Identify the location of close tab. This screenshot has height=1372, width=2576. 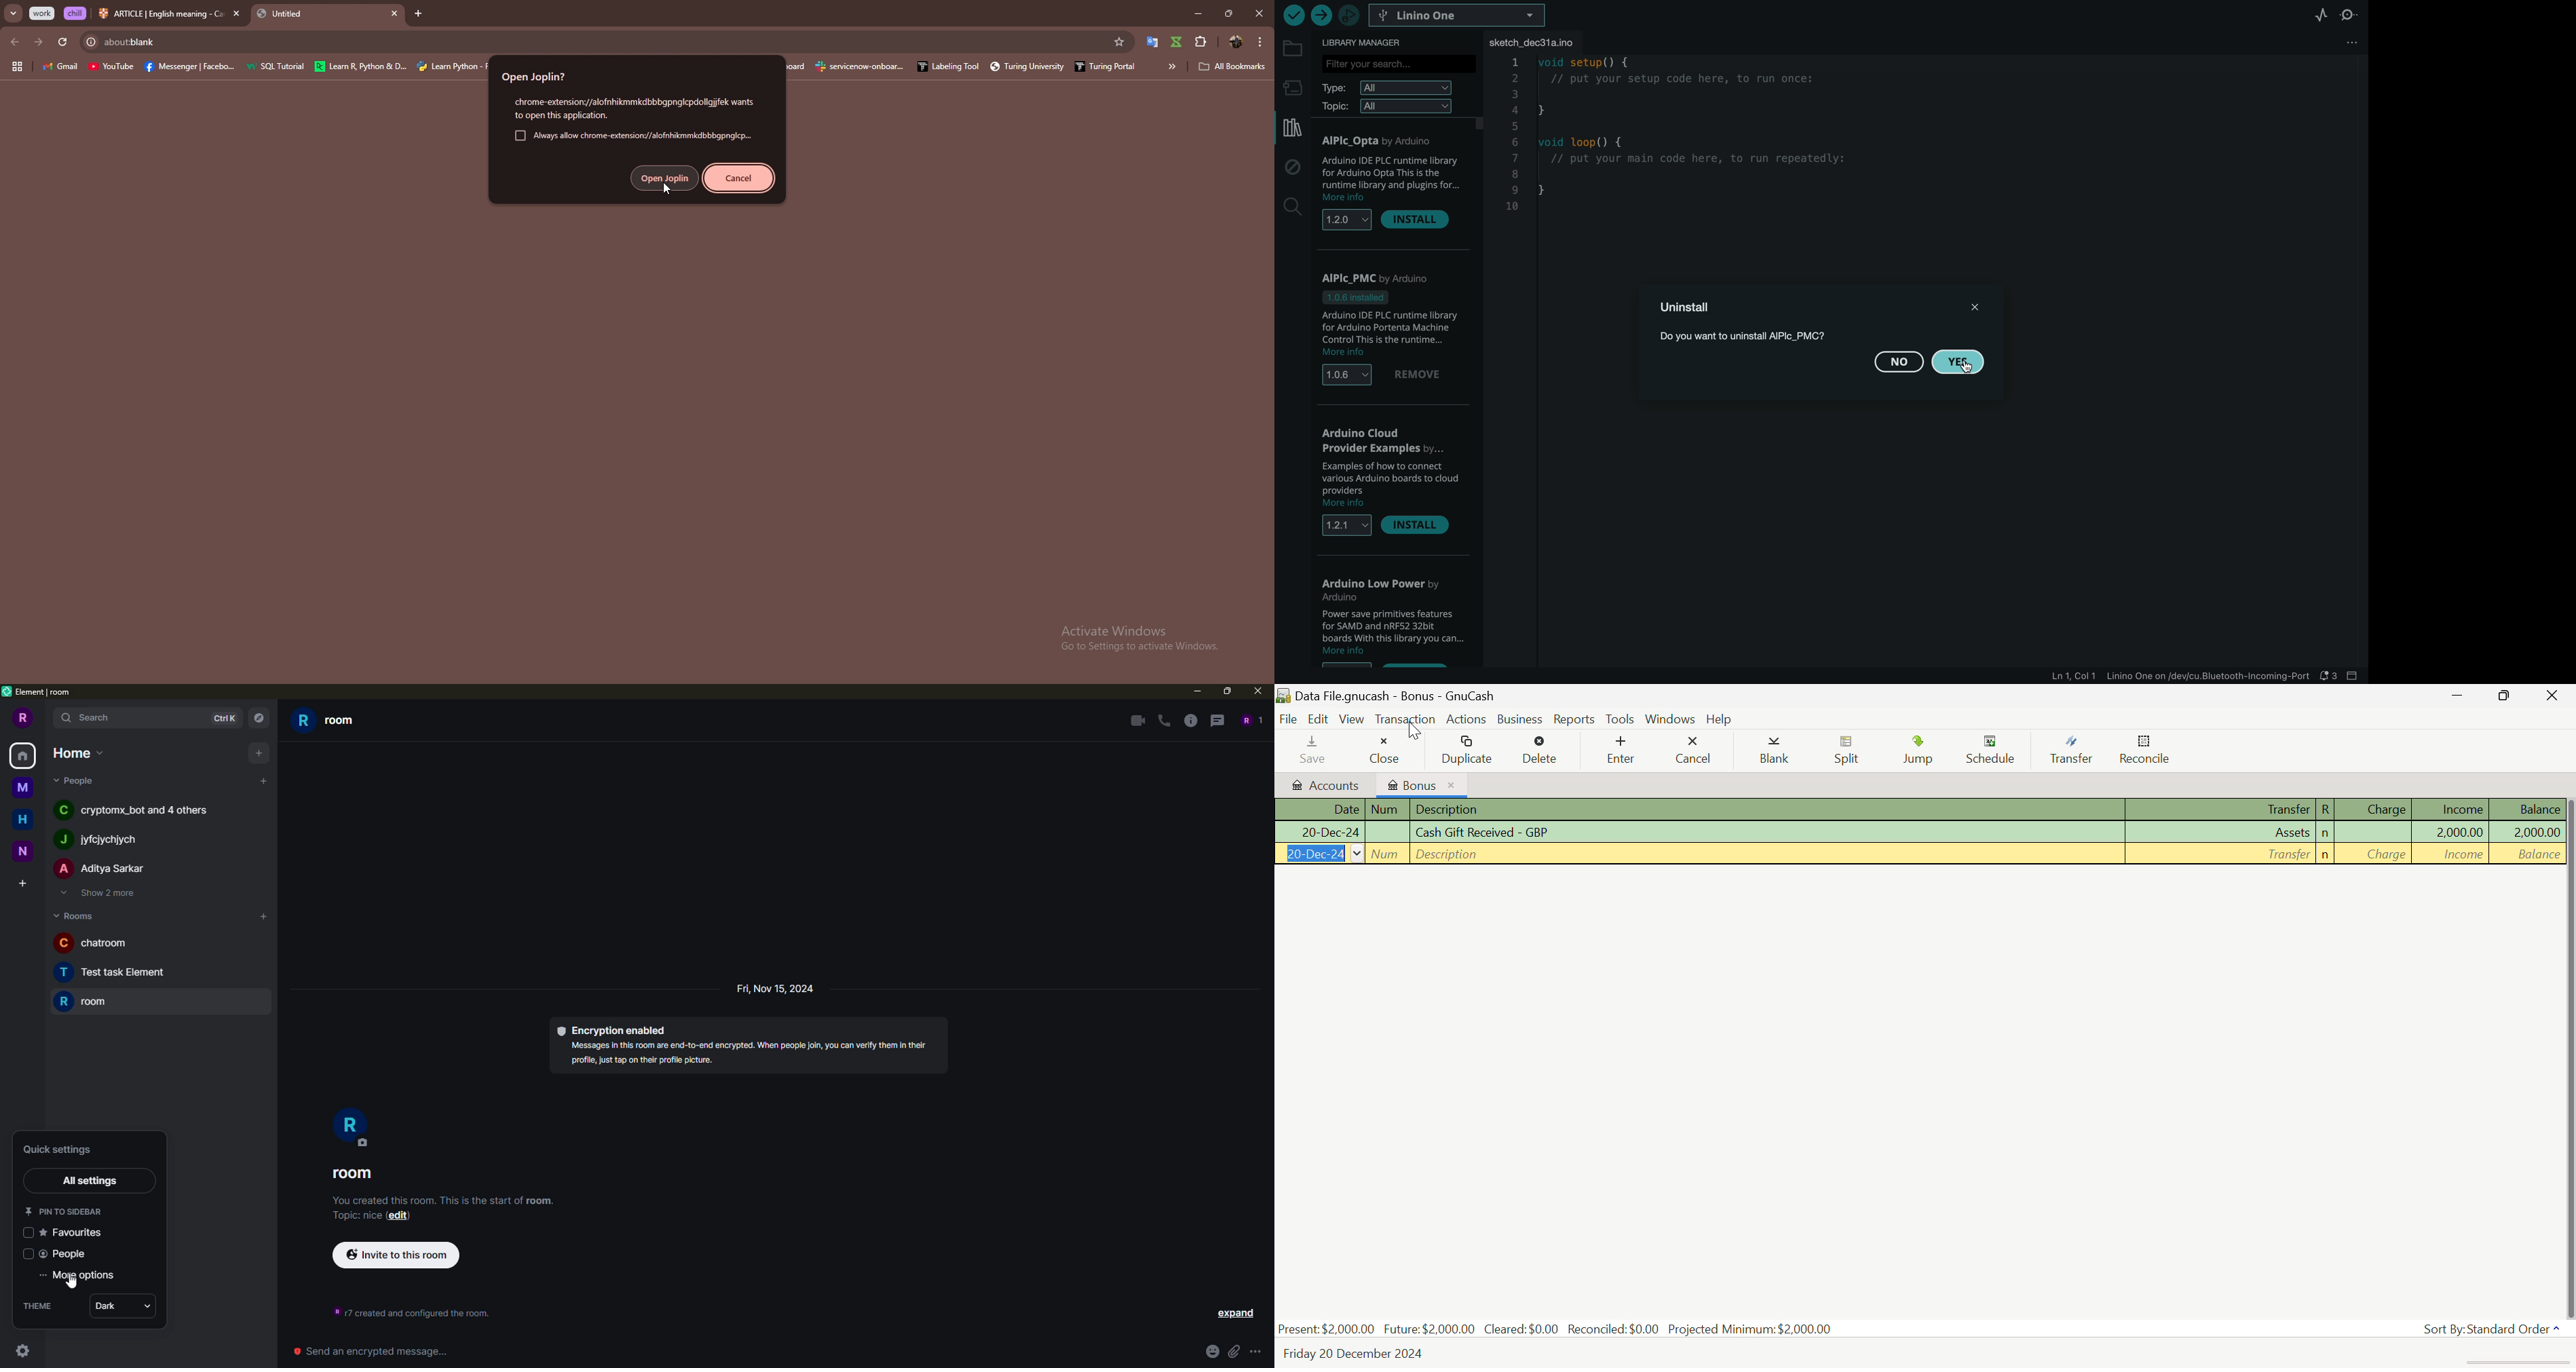
(395, 14).